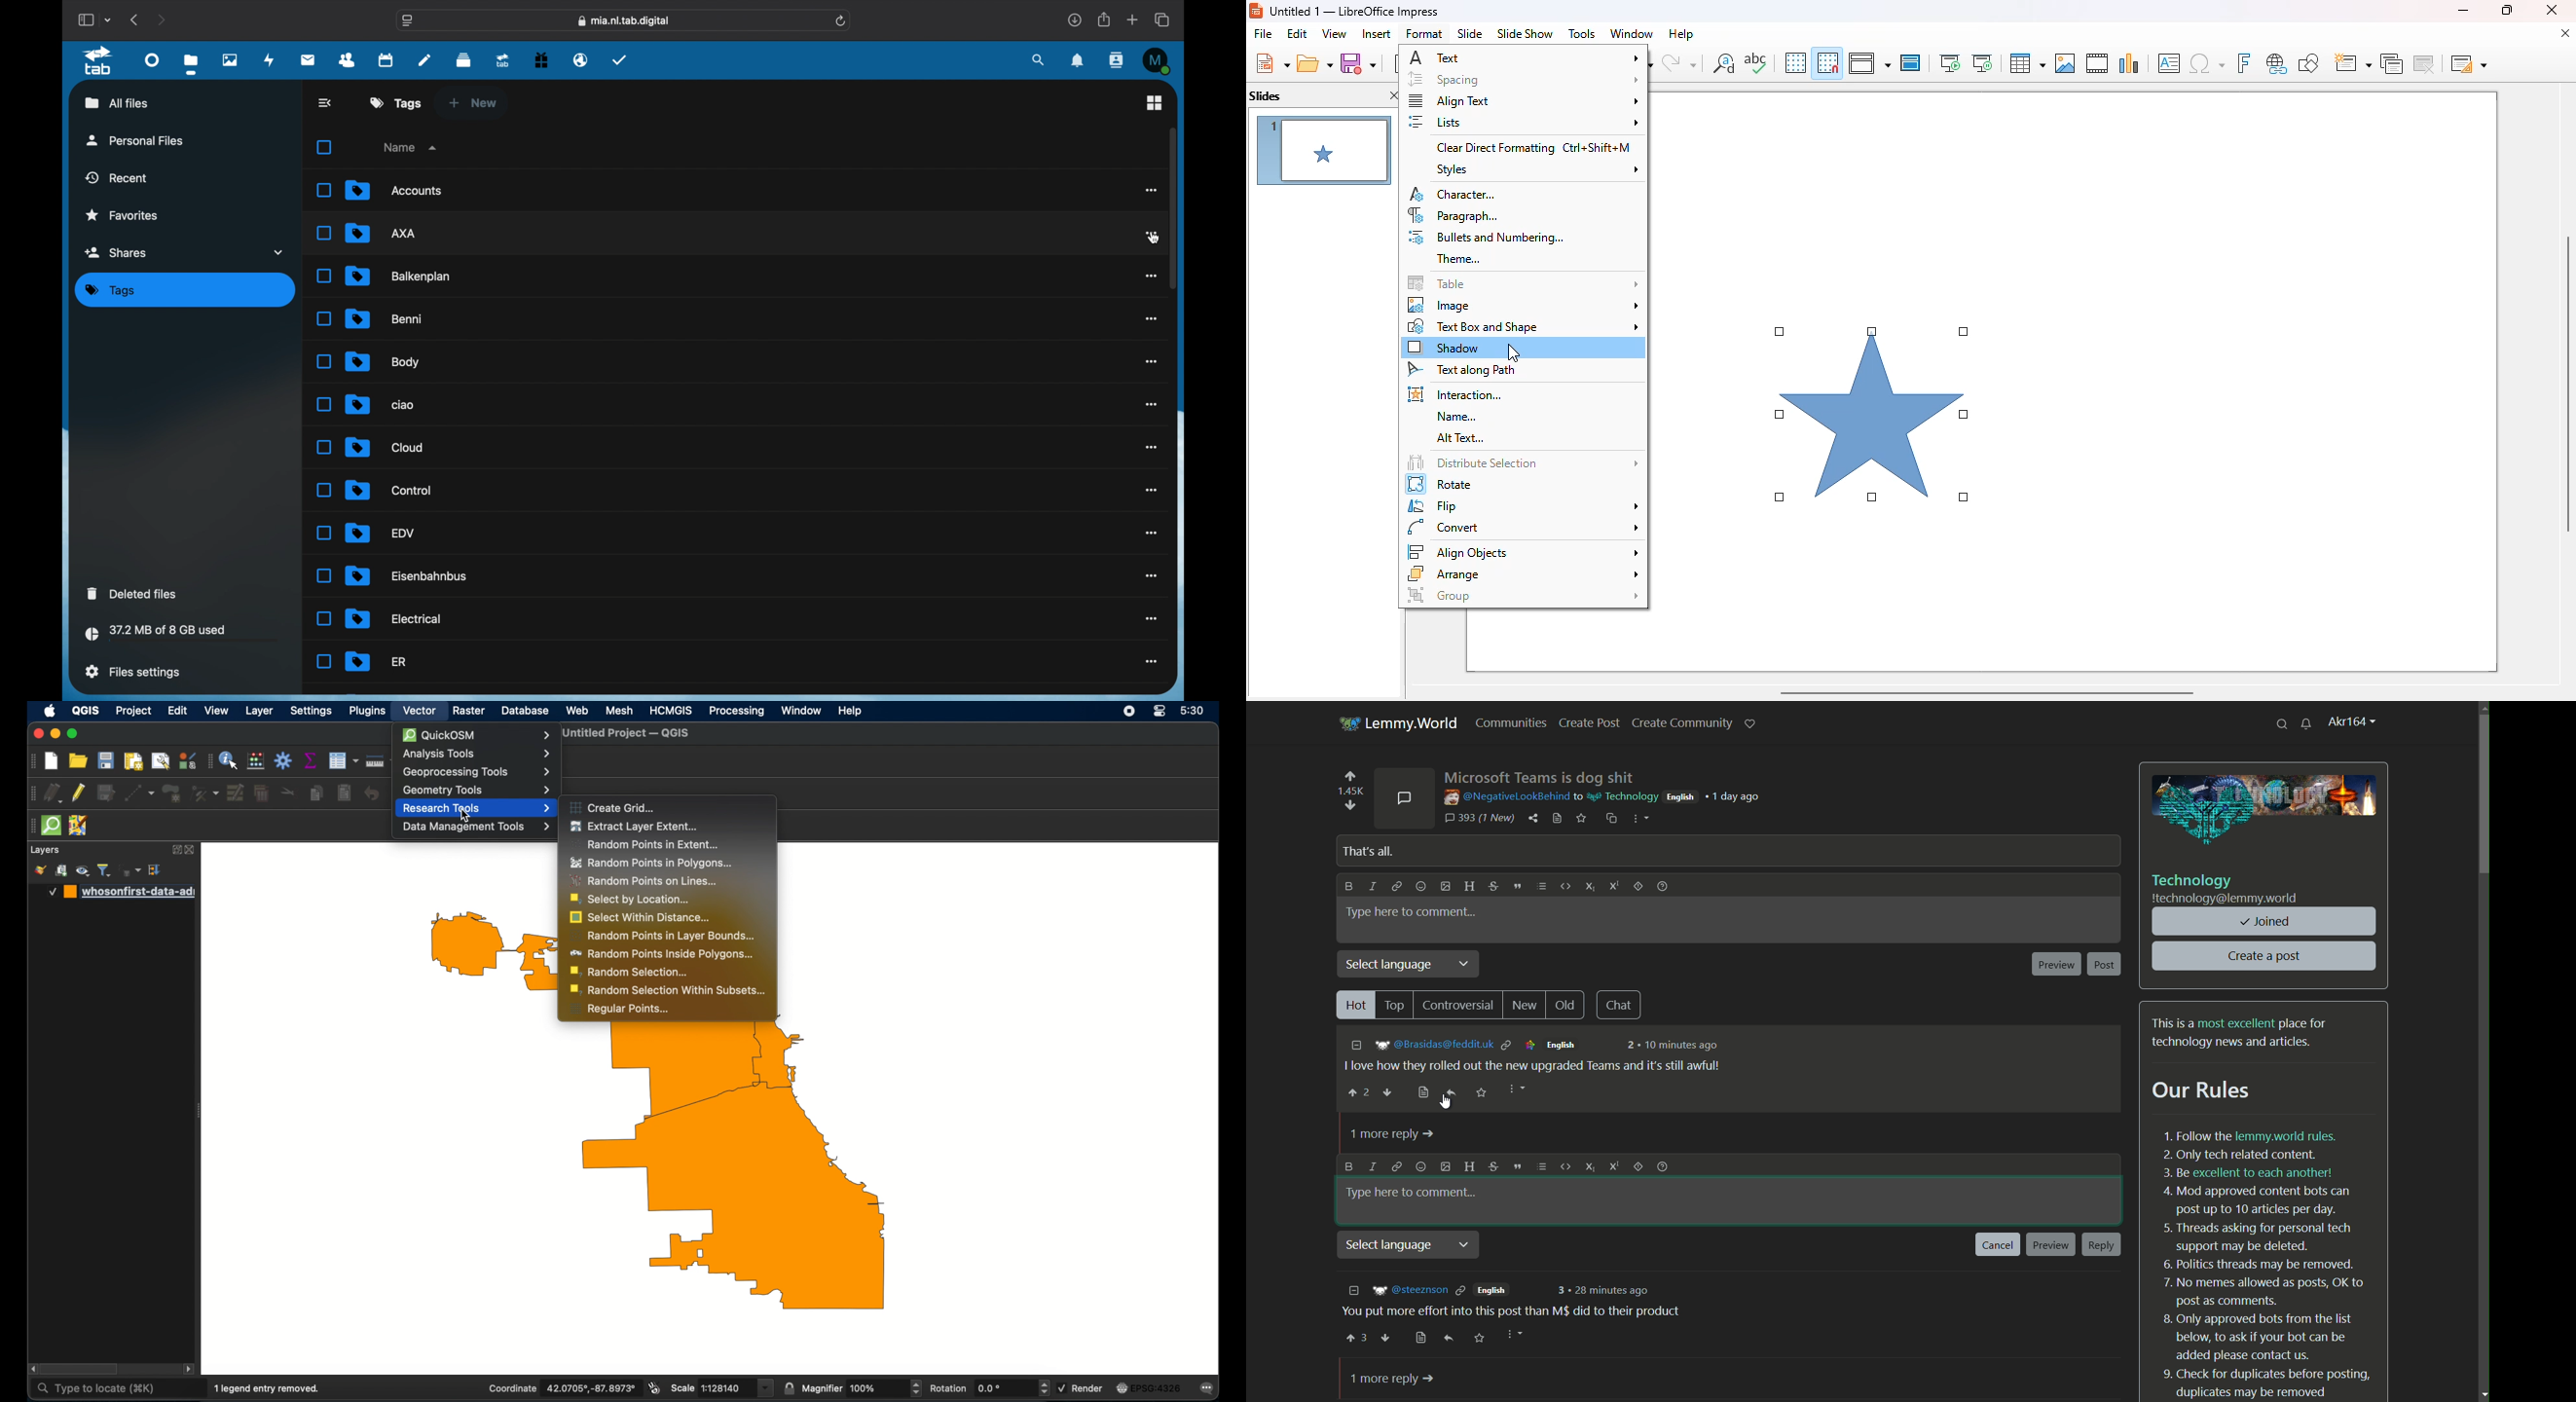  I want to click on close pane, so click(1394, 96).